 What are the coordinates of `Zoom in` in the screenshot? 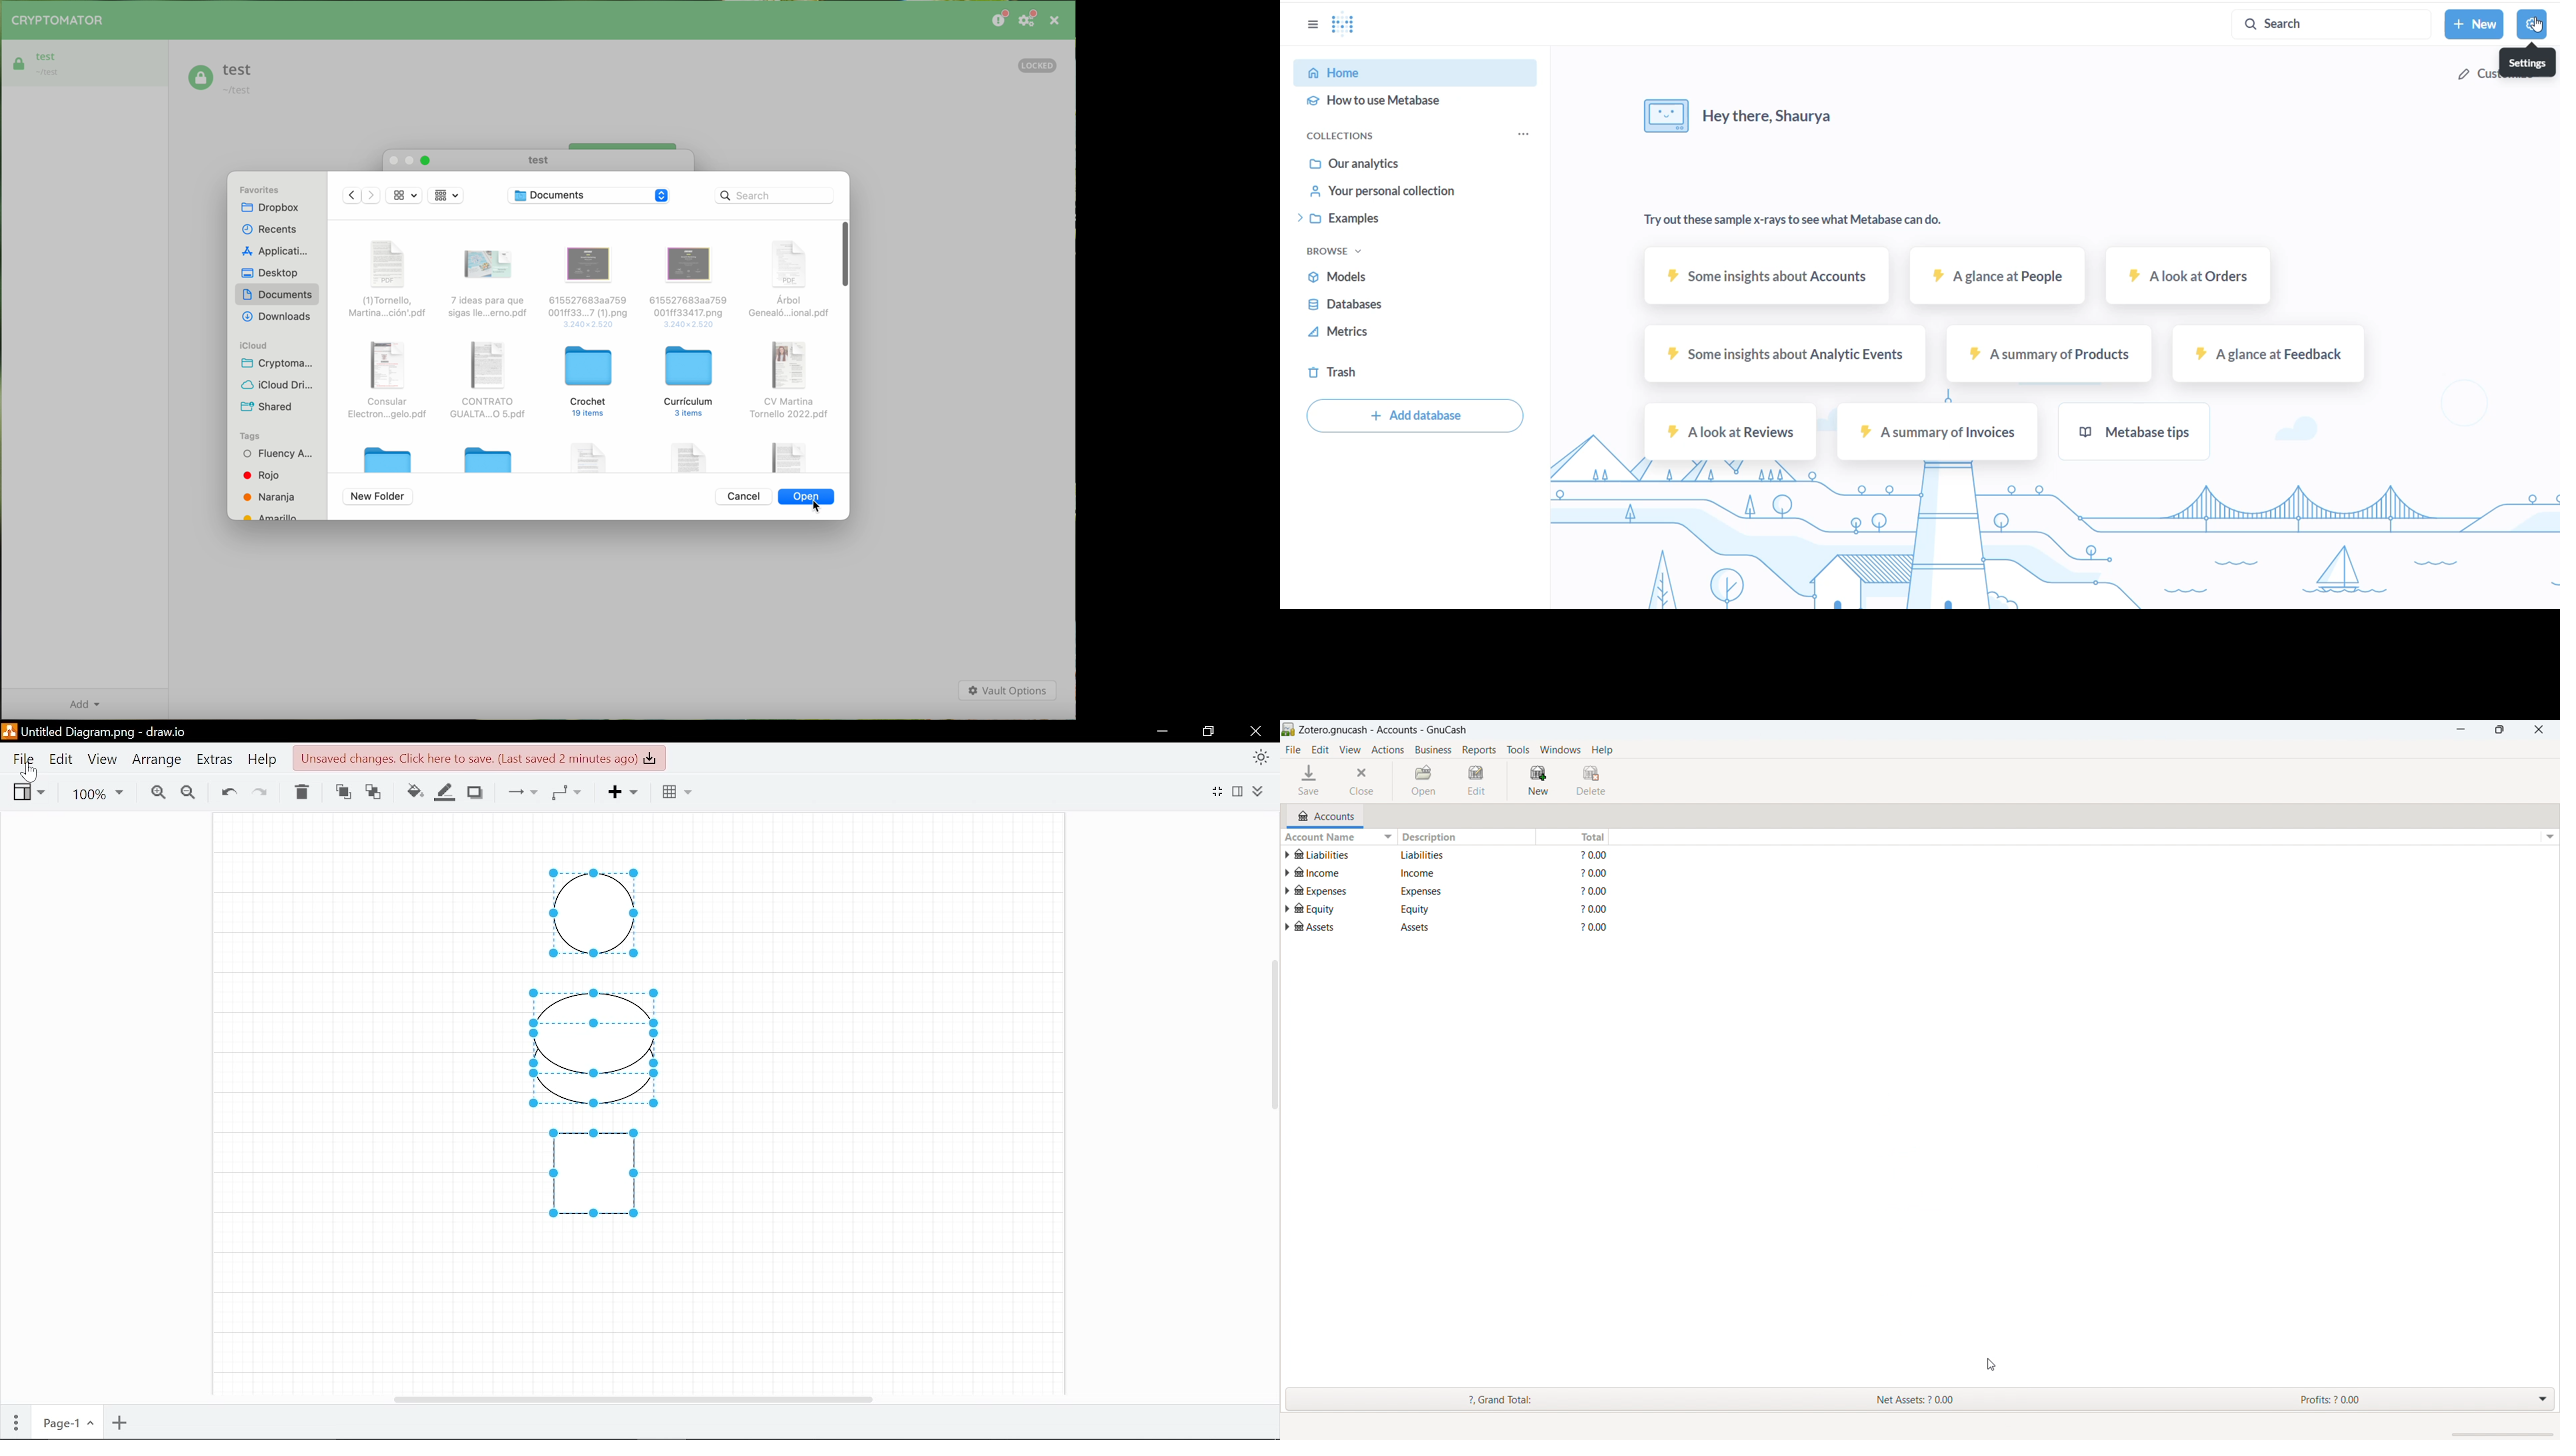 It's located at (158, 794).